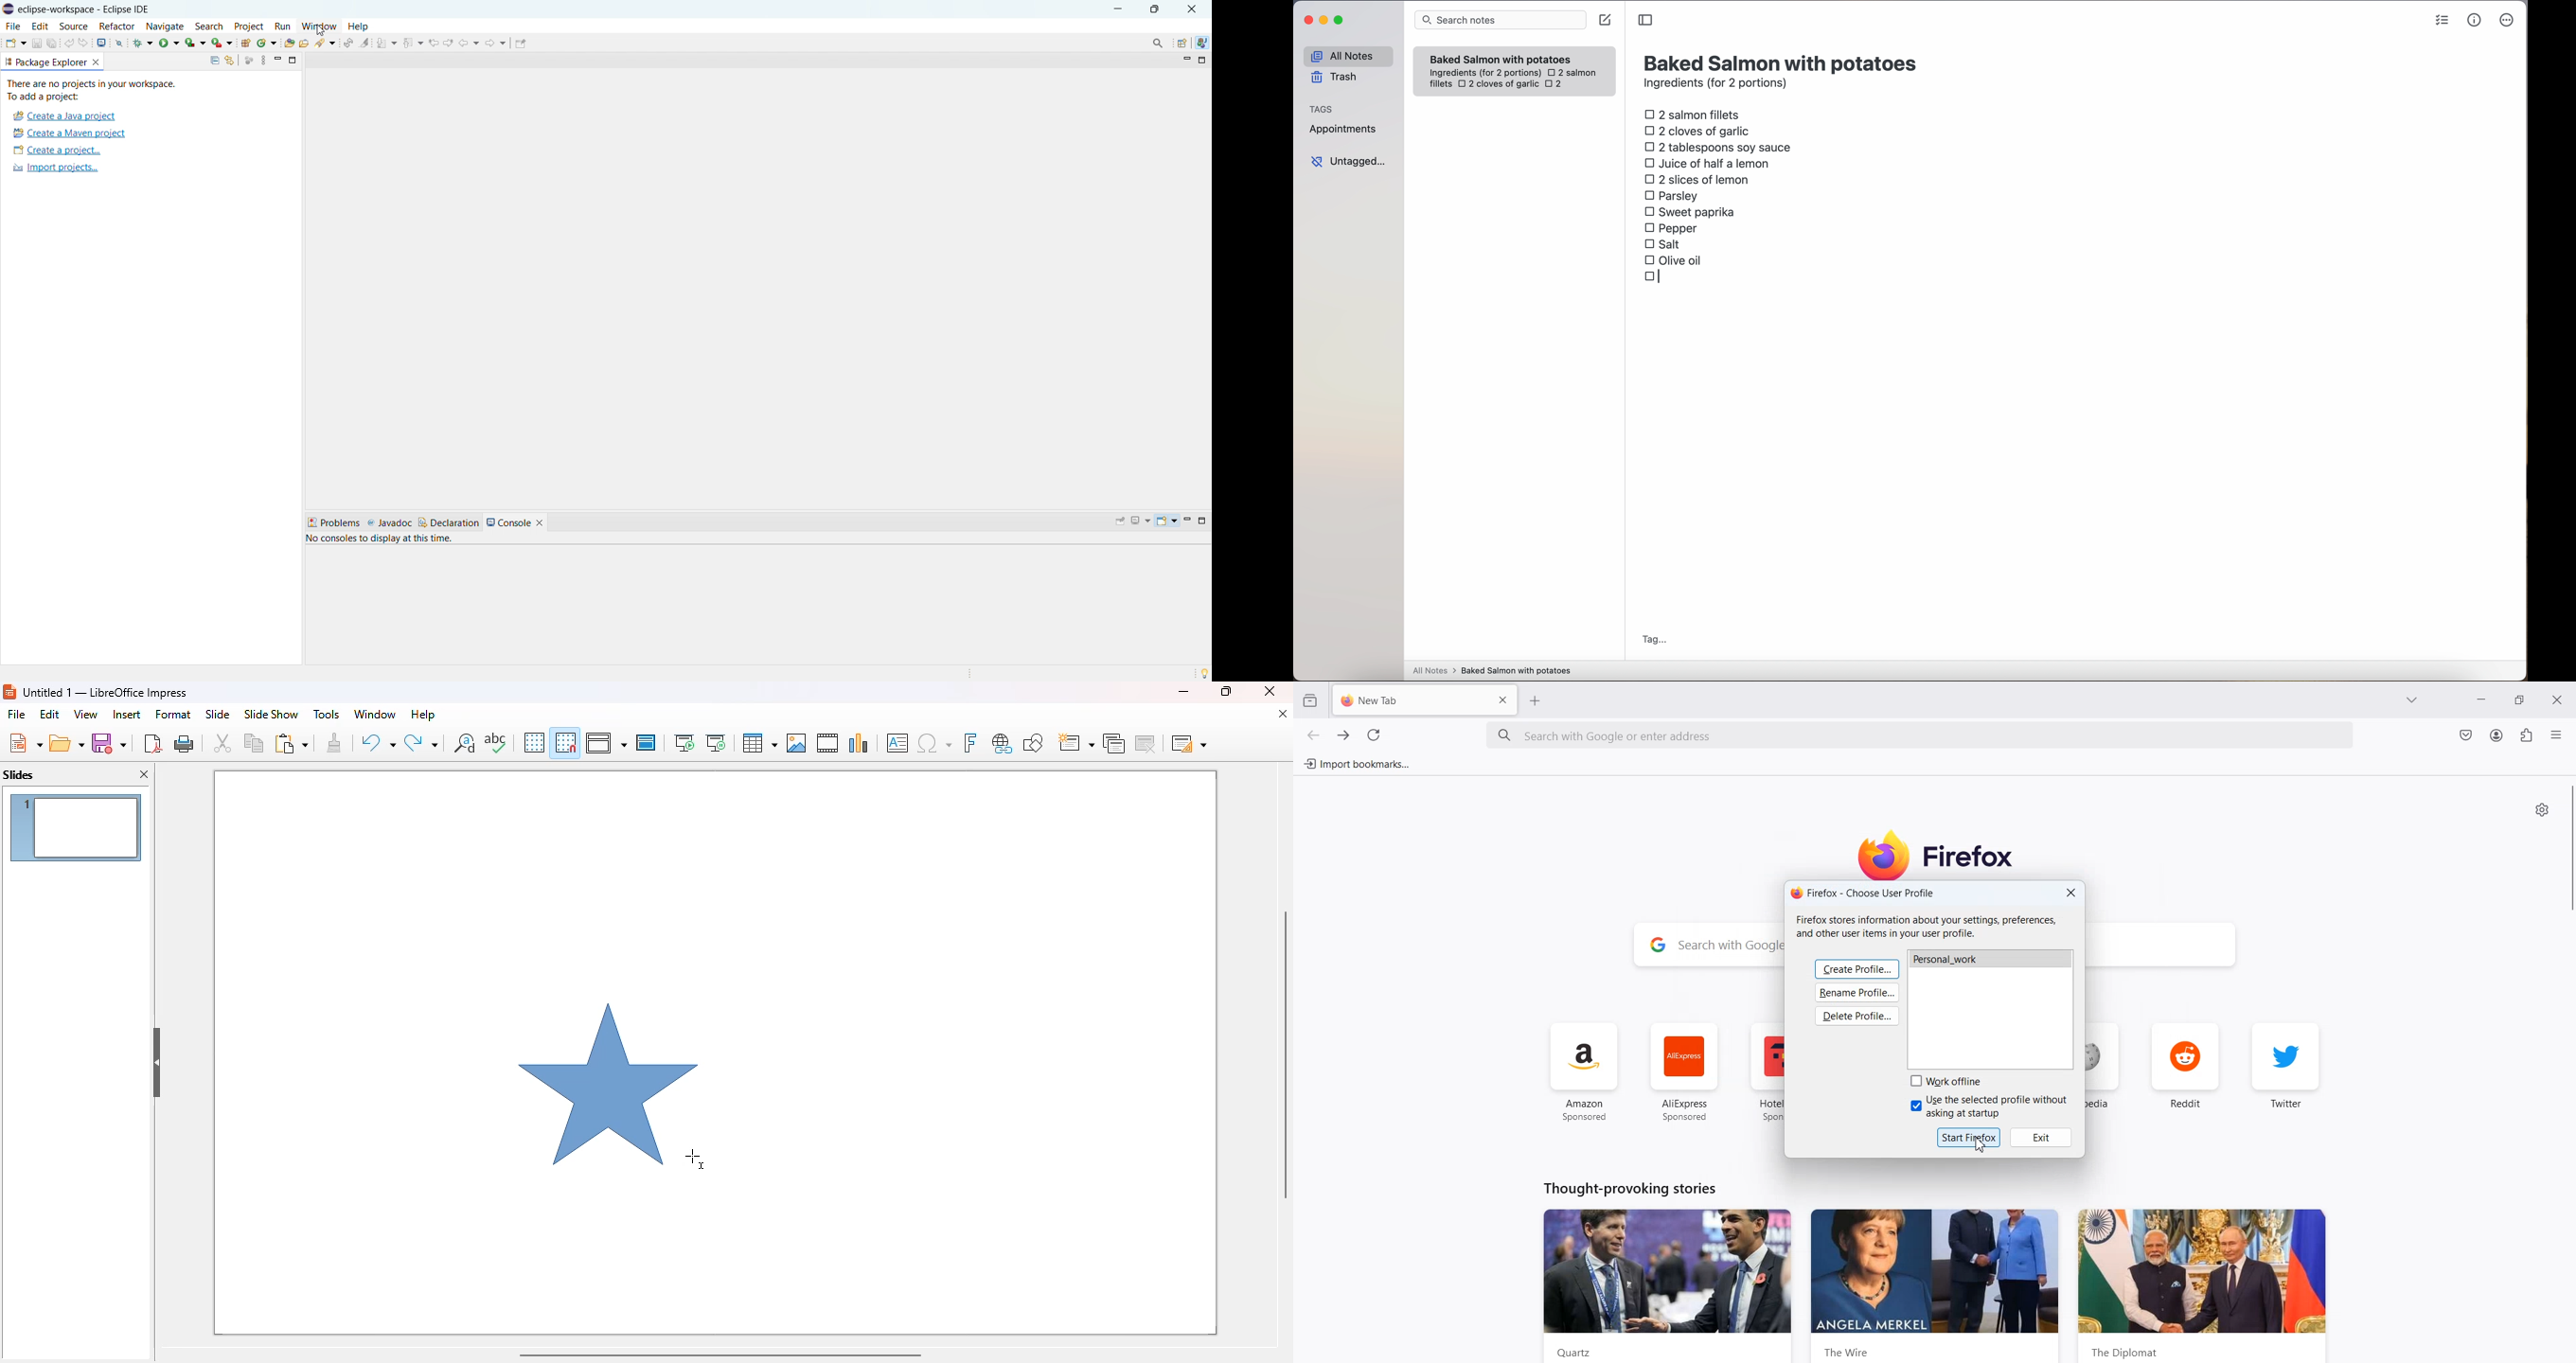  I want to click on checkbox, so click(1655, 278).